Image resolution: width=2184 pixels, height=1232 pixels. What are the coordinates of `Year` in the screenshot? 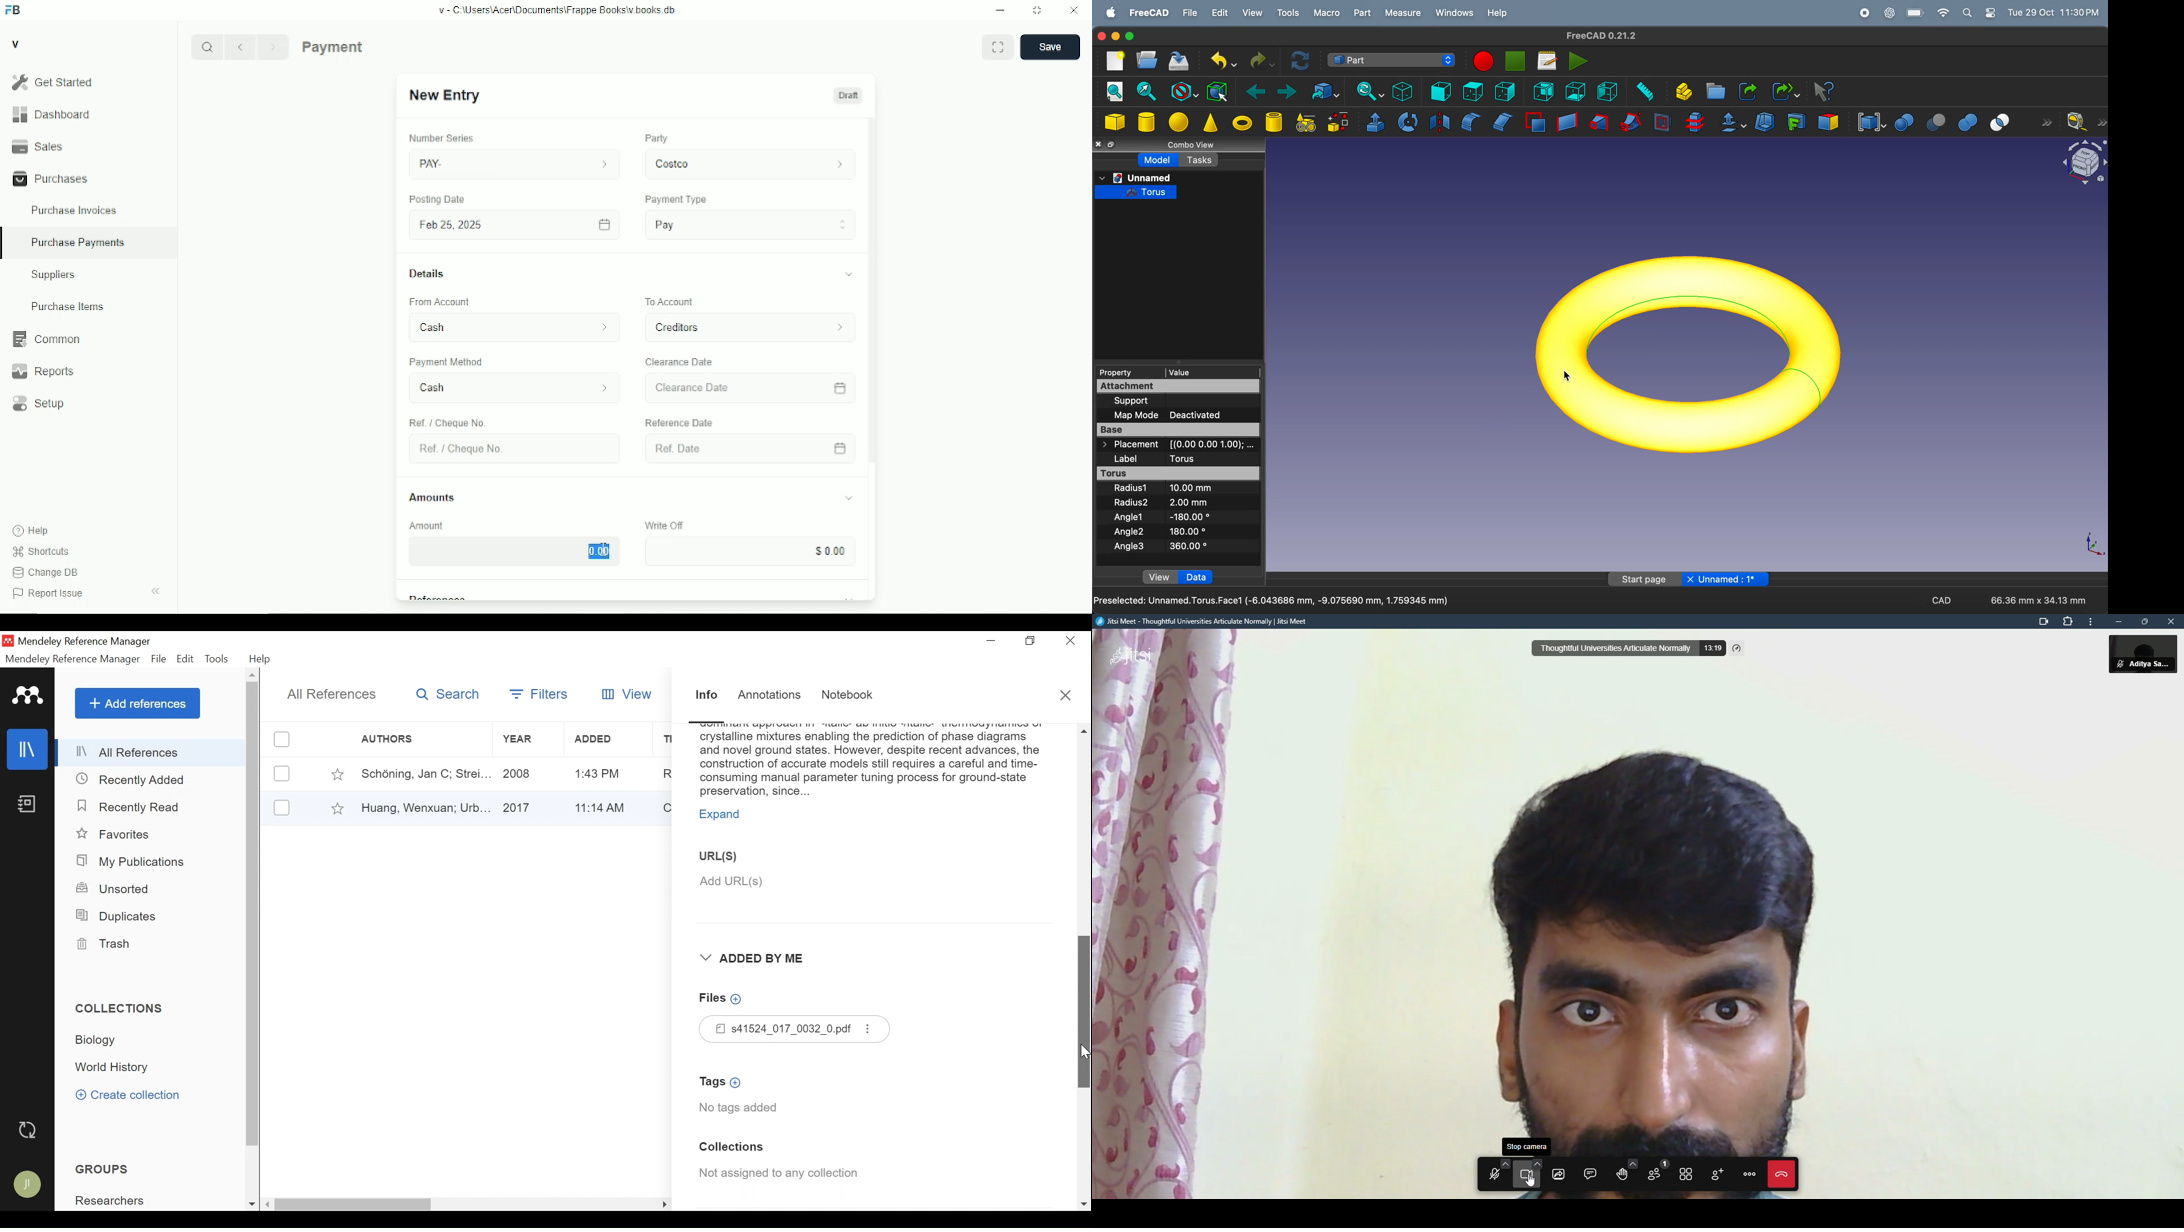 It's located at (525, 739).